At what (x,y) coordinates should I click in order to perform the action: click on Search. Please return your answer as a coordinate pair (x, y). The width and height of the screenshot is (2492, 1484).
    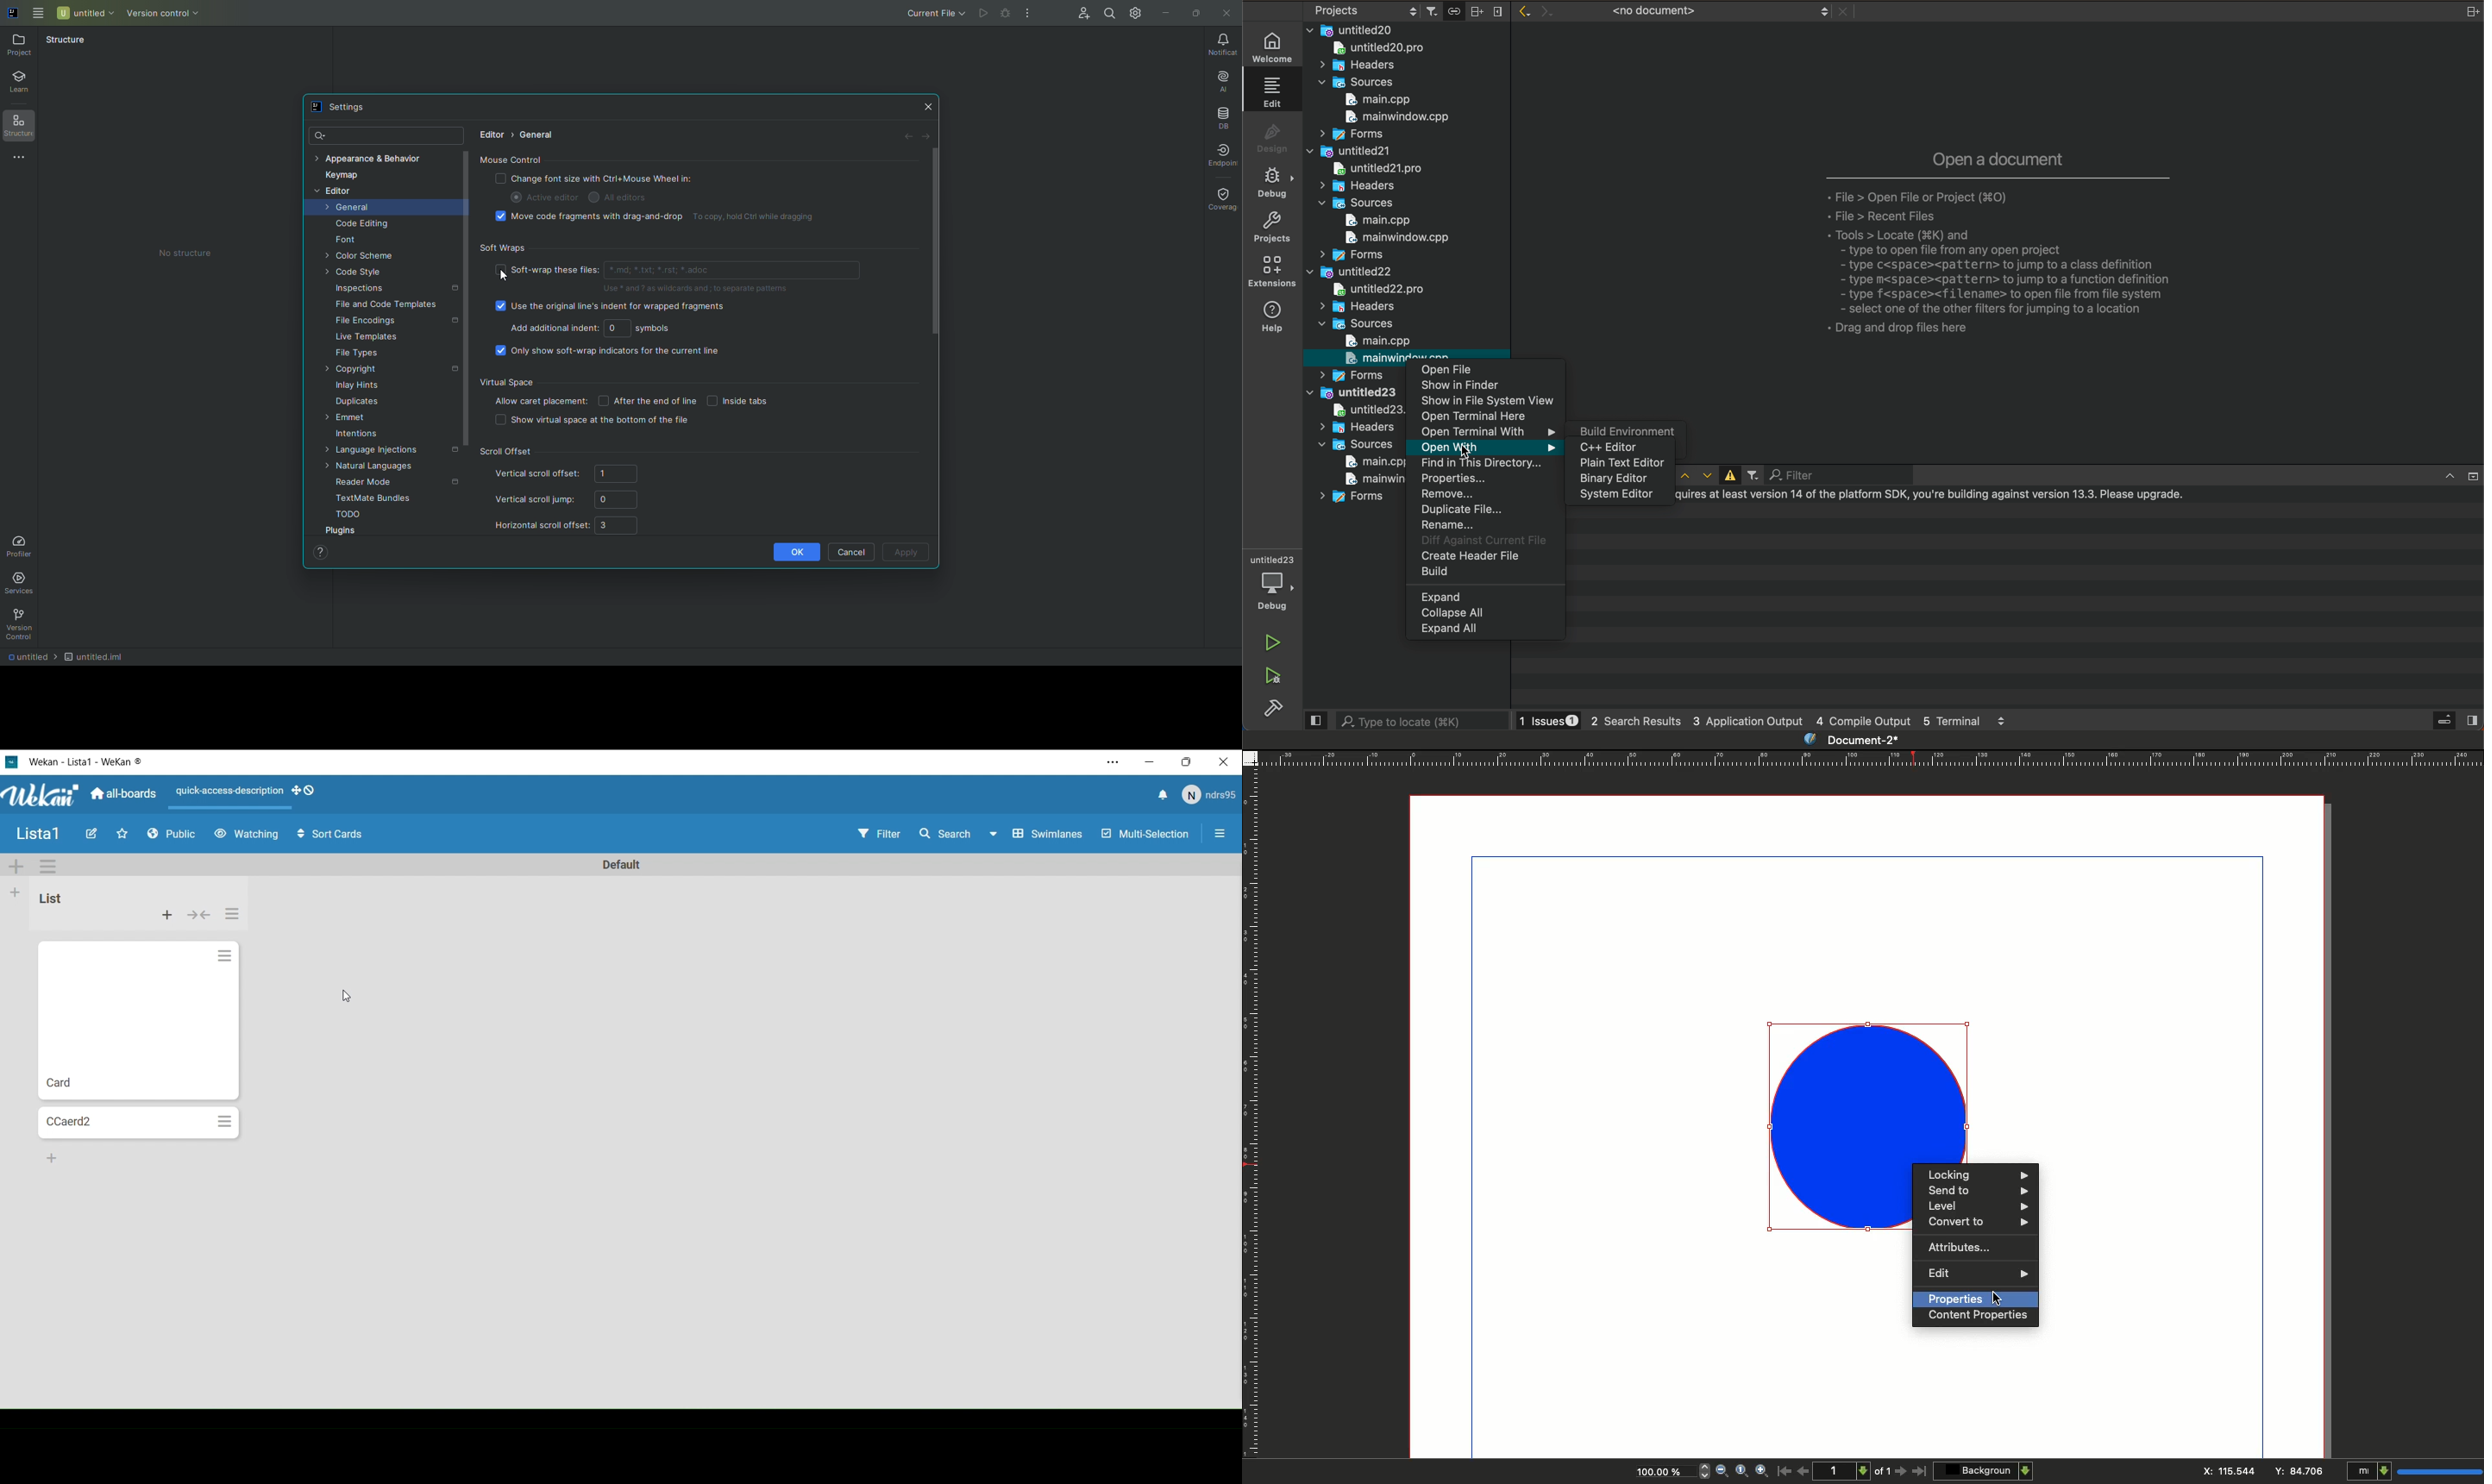
    Looking at the image, I should click on (957, 834).